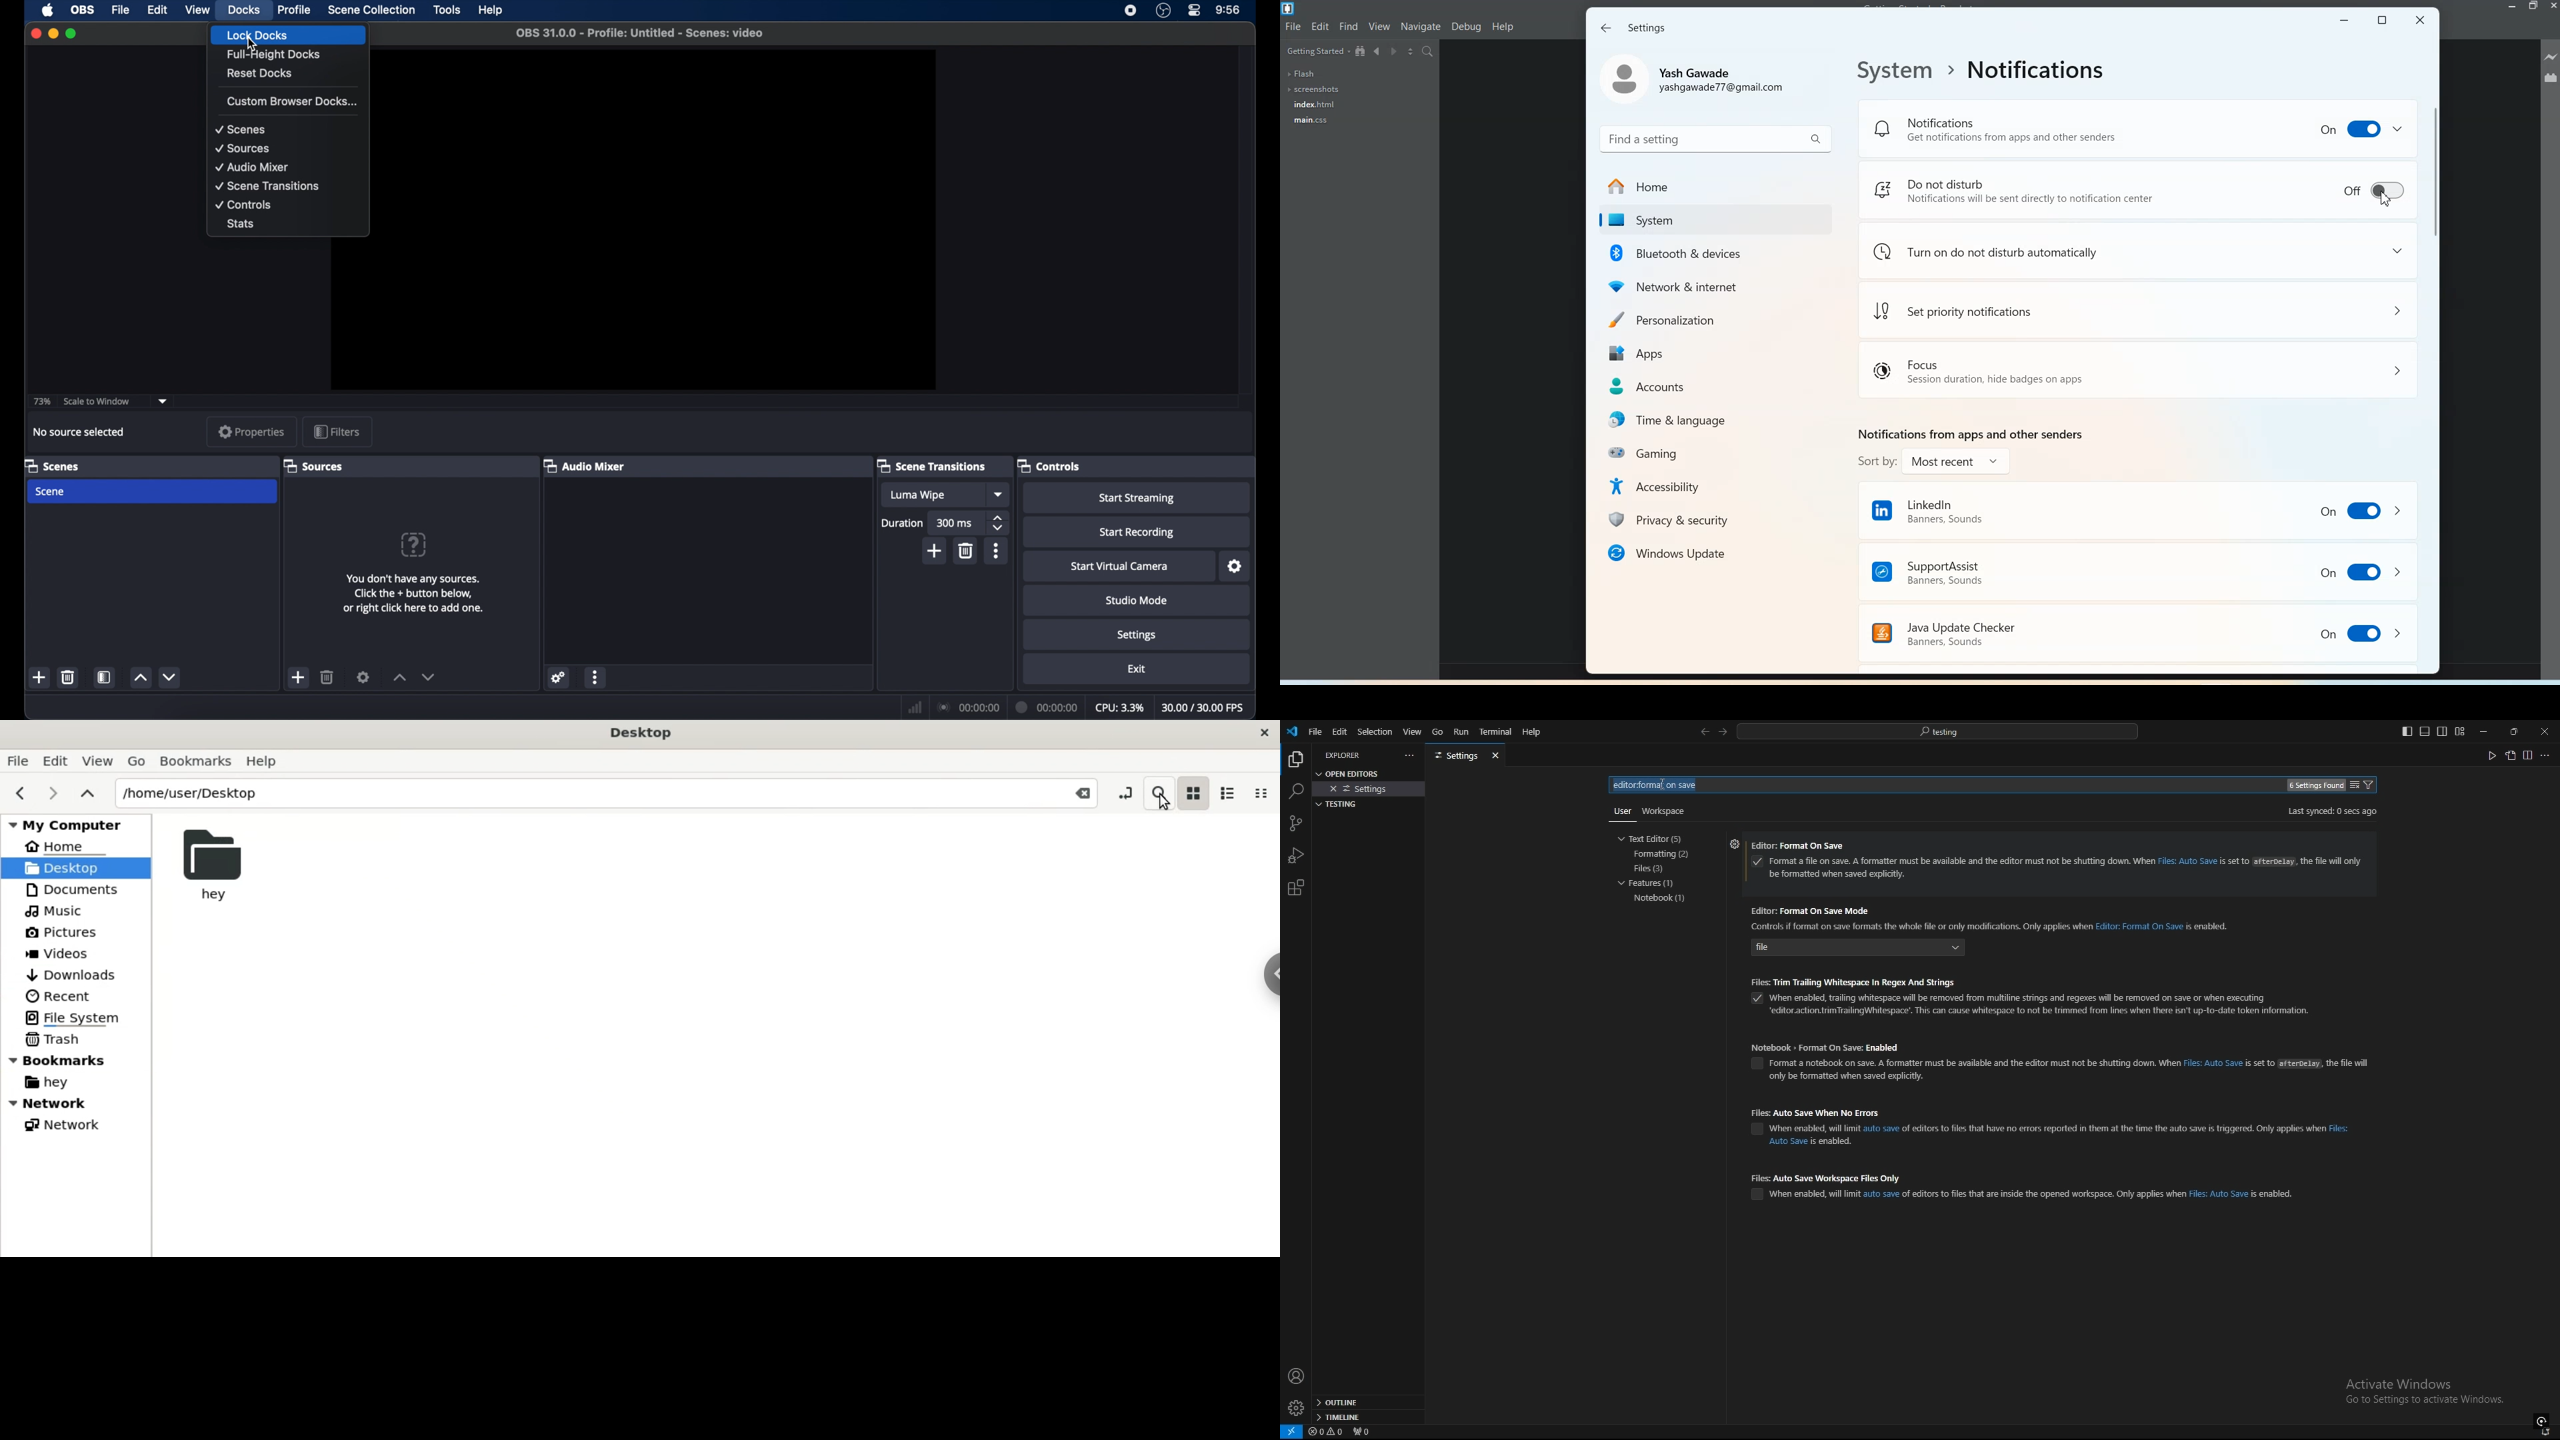 The height and width of the screenshot is (1456, 2576). Describe the element at coordinates (2433, 731) in the screenshot. I see `editor layout` at that location.